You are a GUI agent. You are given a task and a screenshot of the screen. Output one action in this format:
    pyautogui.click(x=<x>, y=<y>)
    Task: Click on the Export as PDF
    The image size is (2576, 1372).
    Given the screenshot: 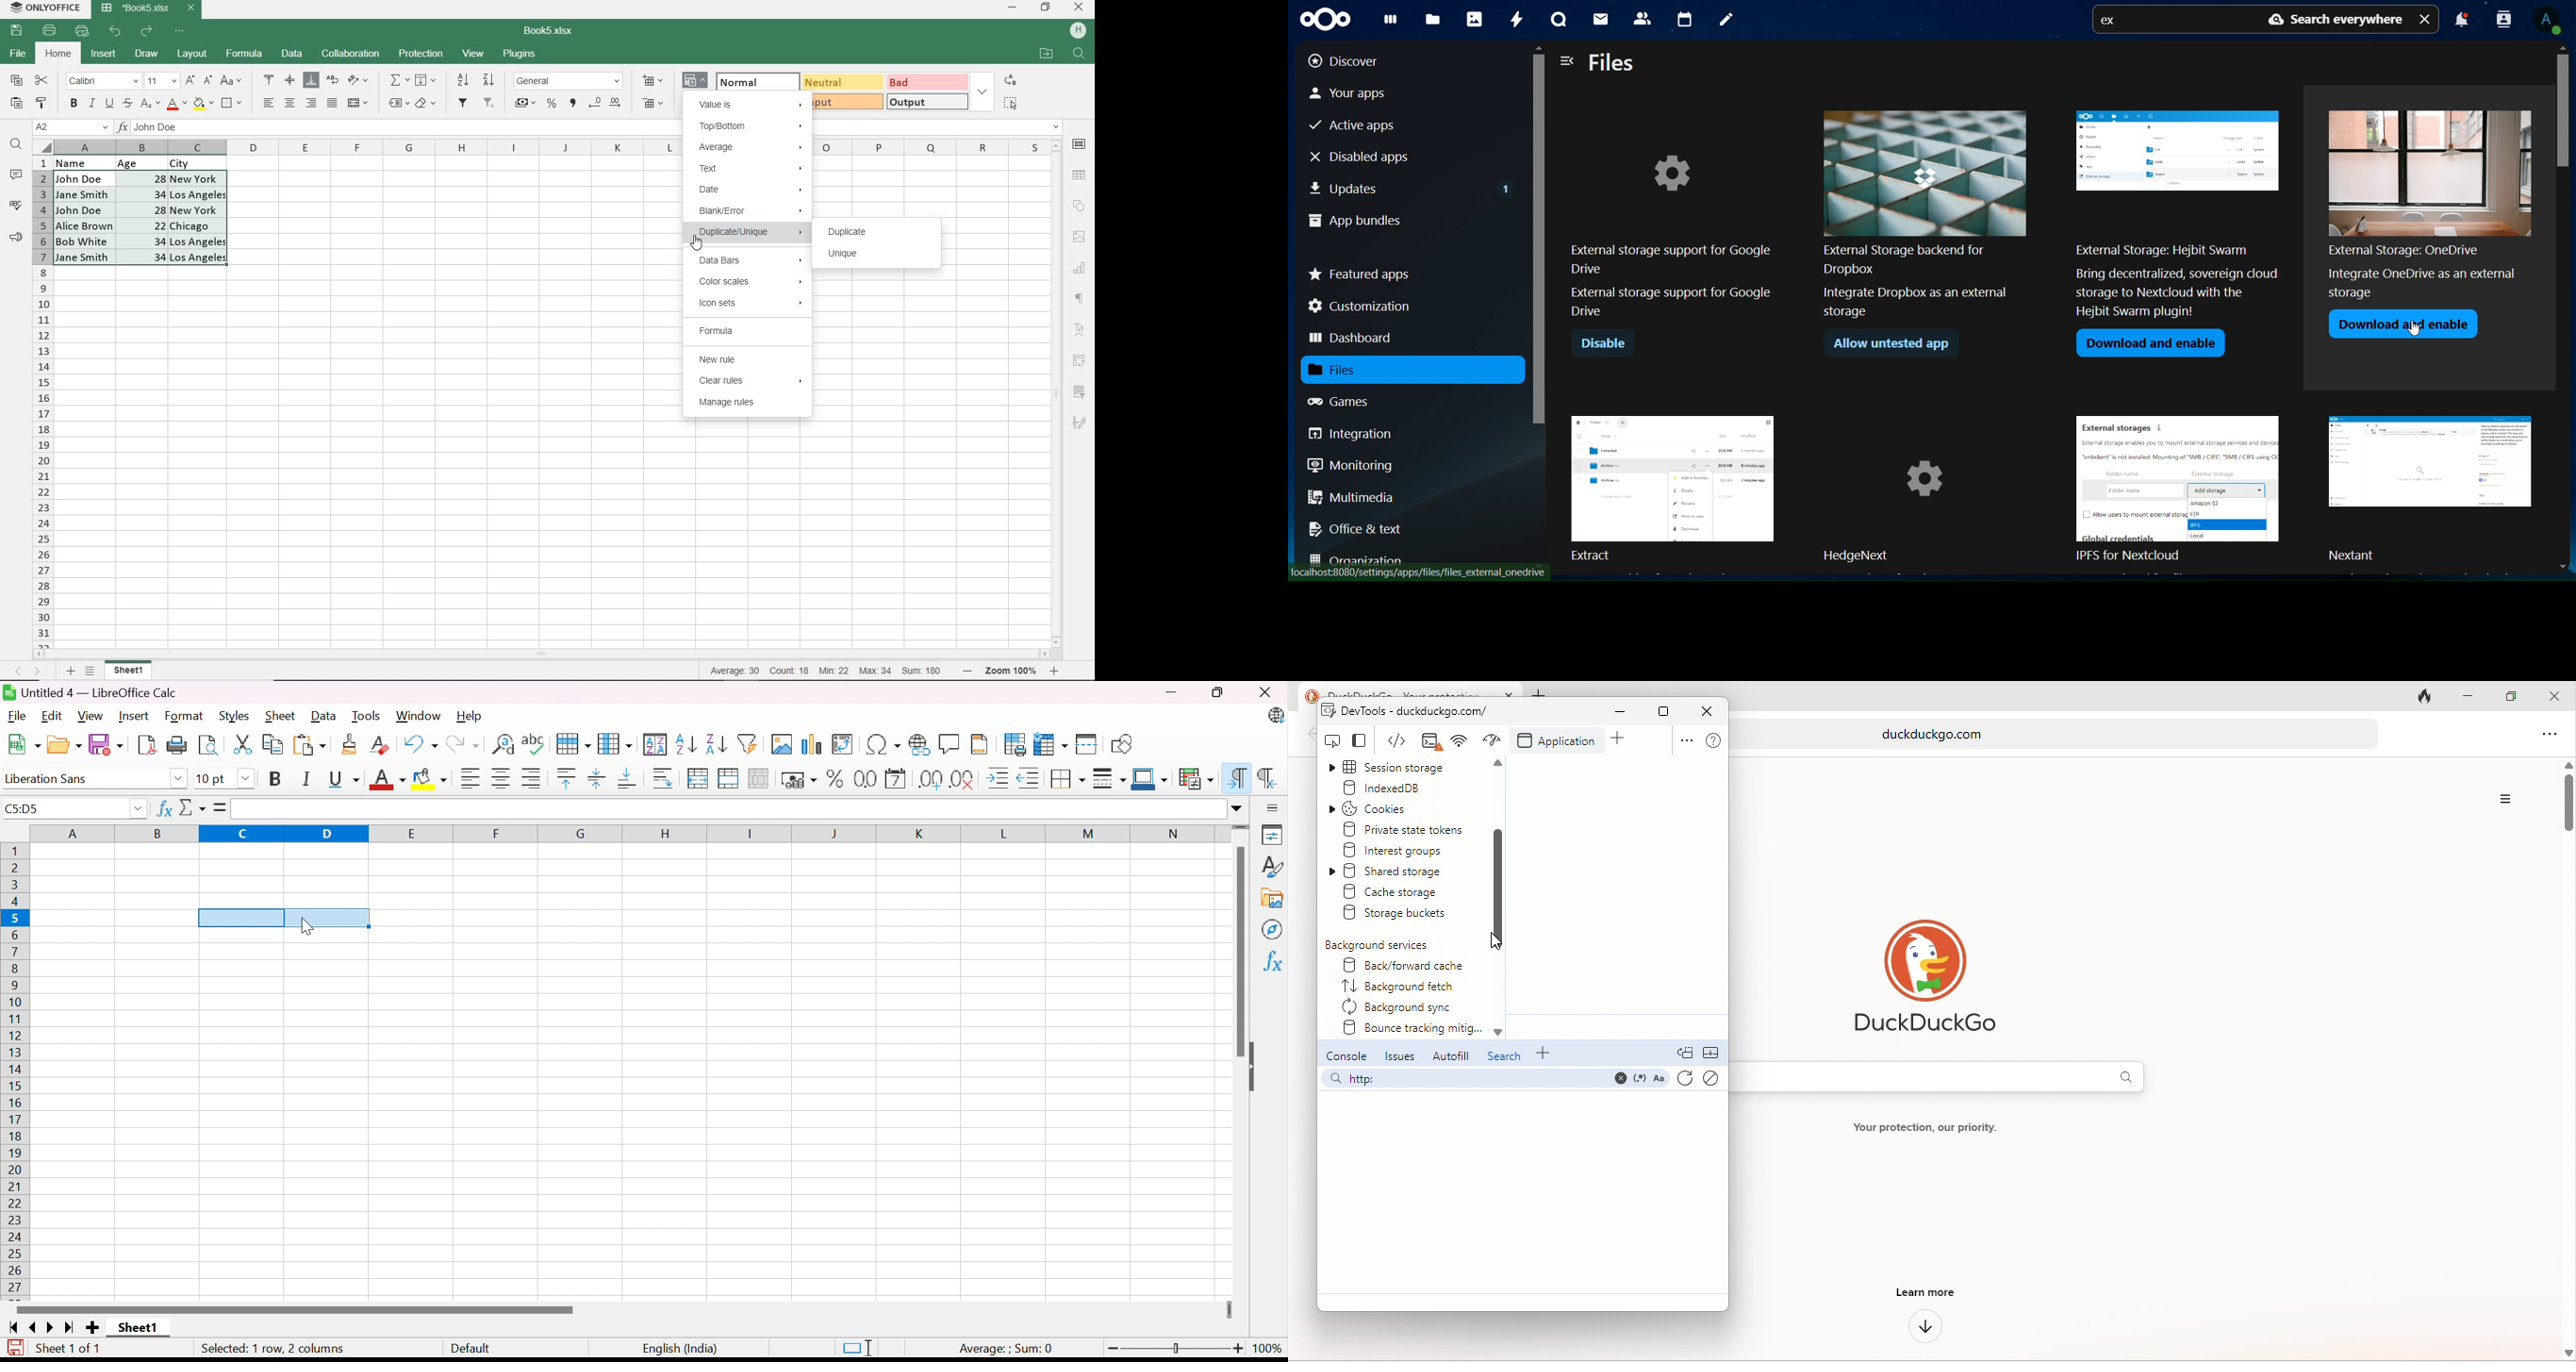 What is the action you would take?
    pyautogui.click(x=148, y=744)
    